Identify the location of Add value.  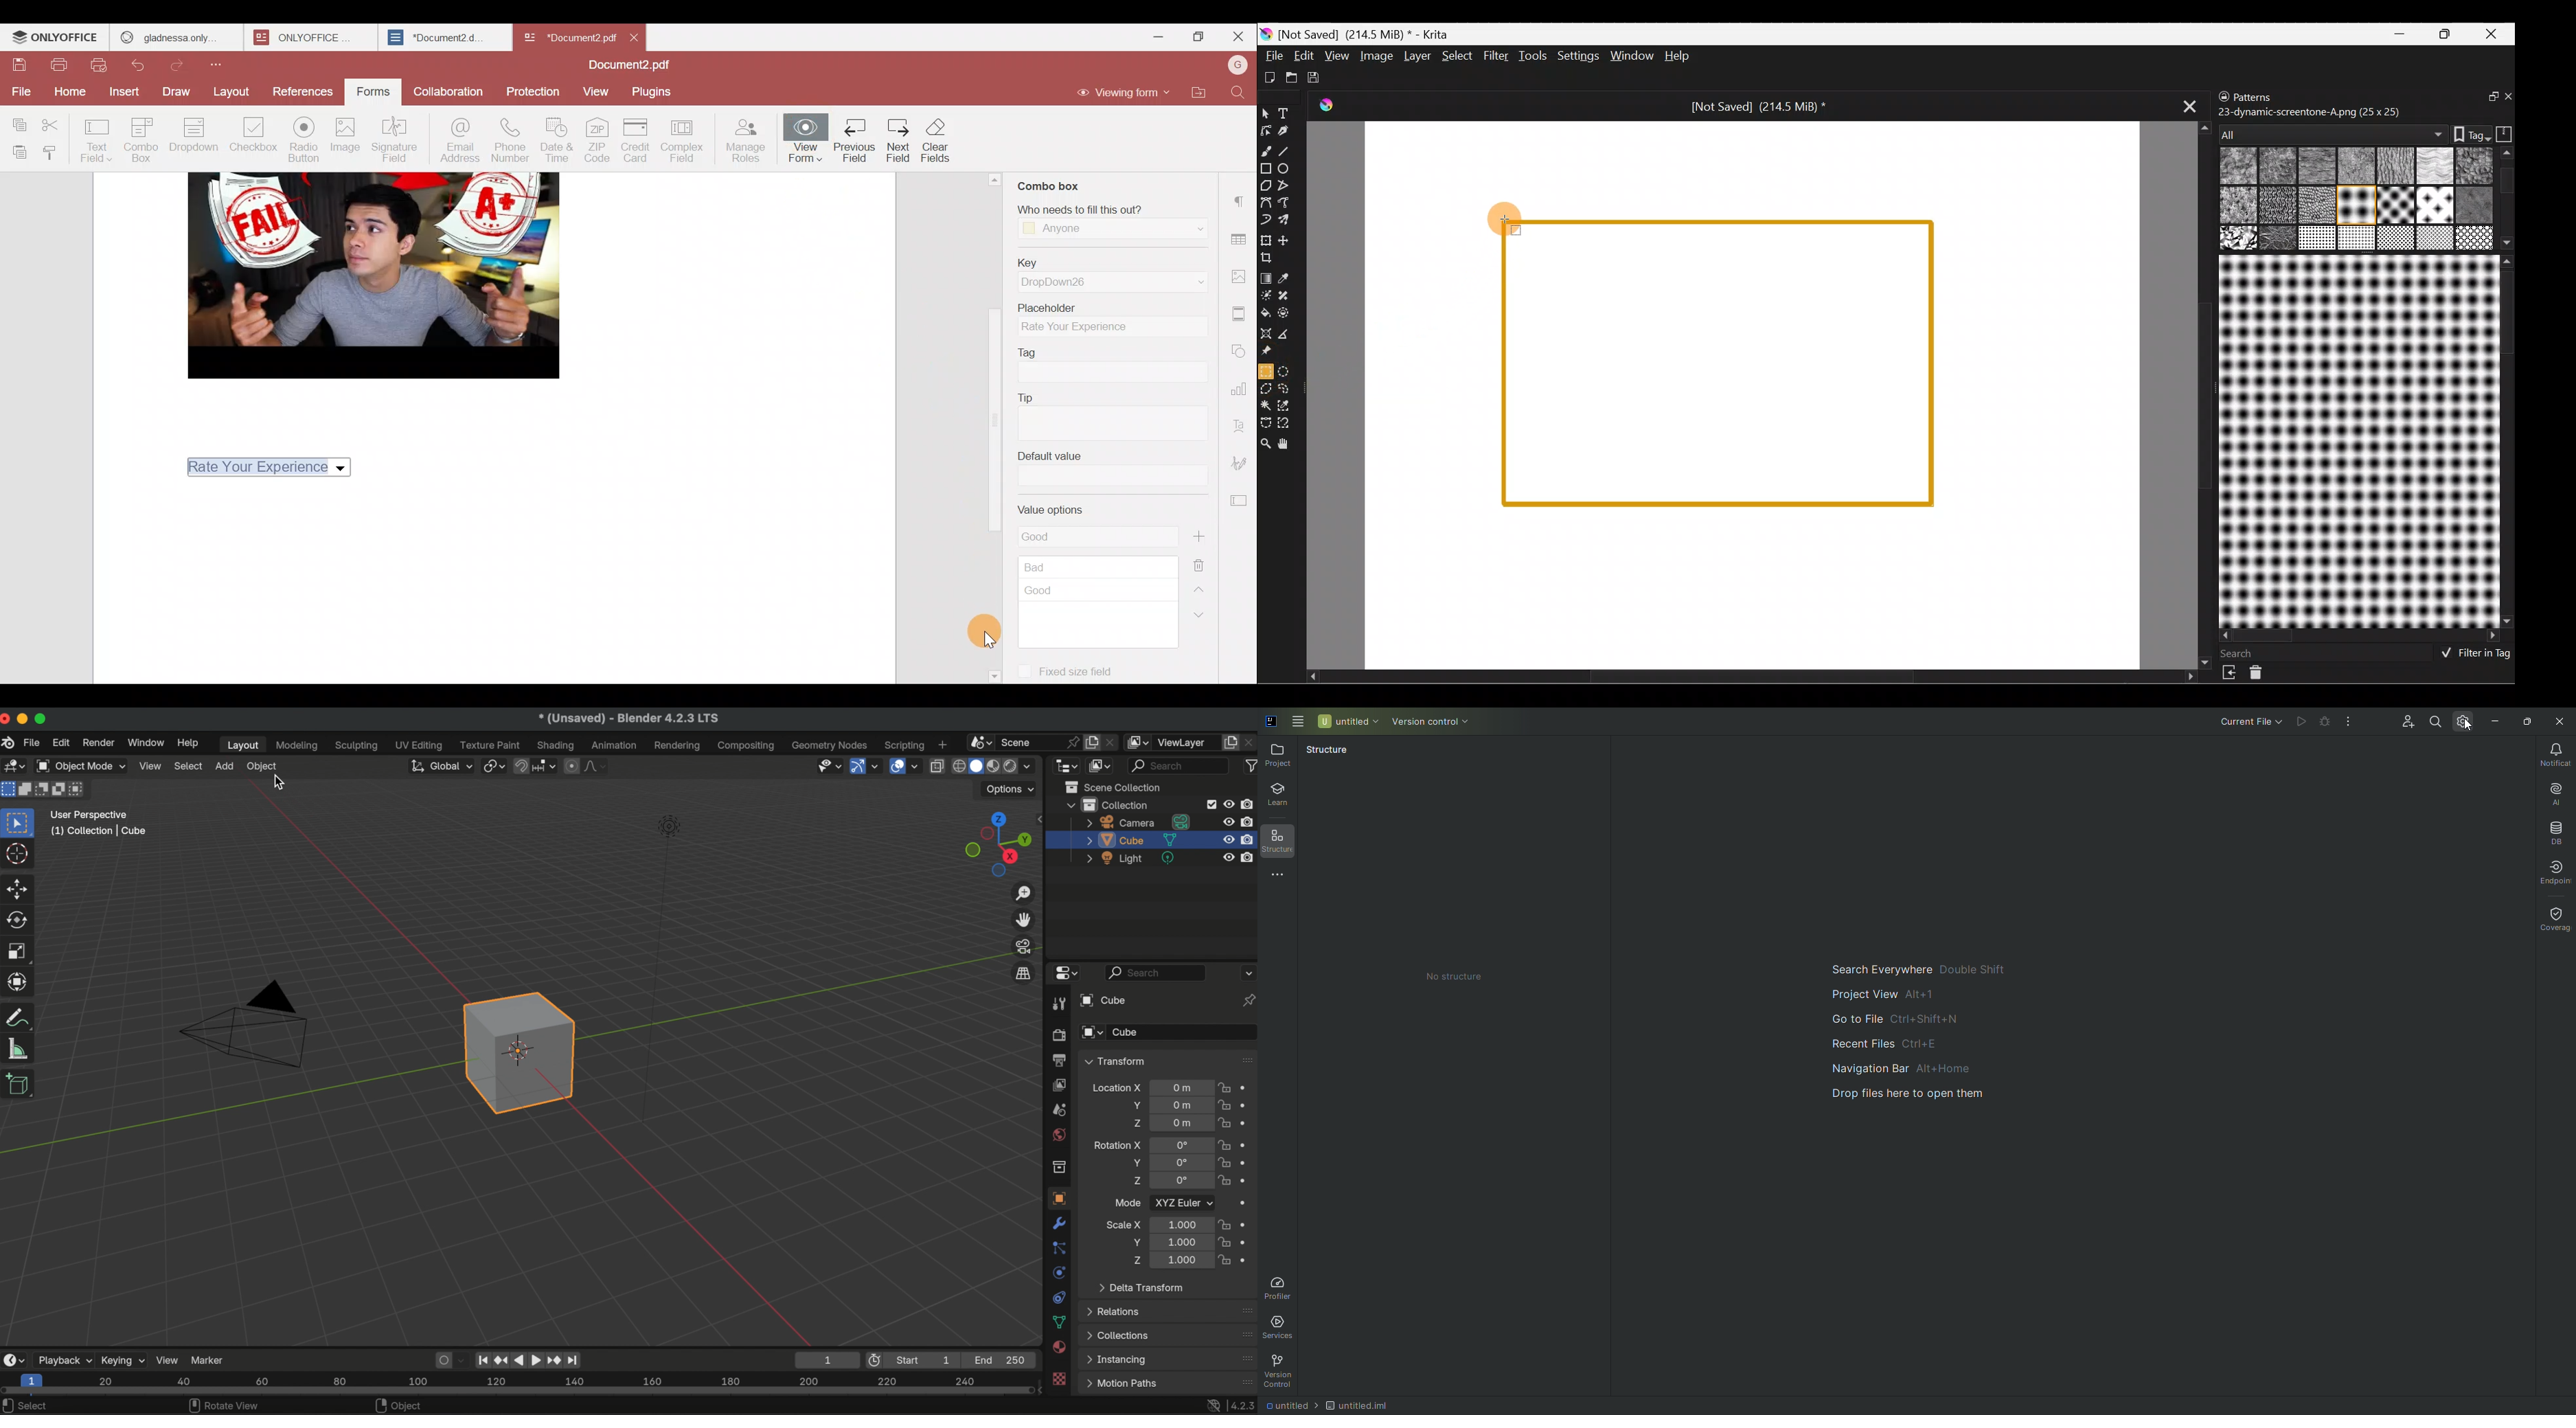
(1203, 536).